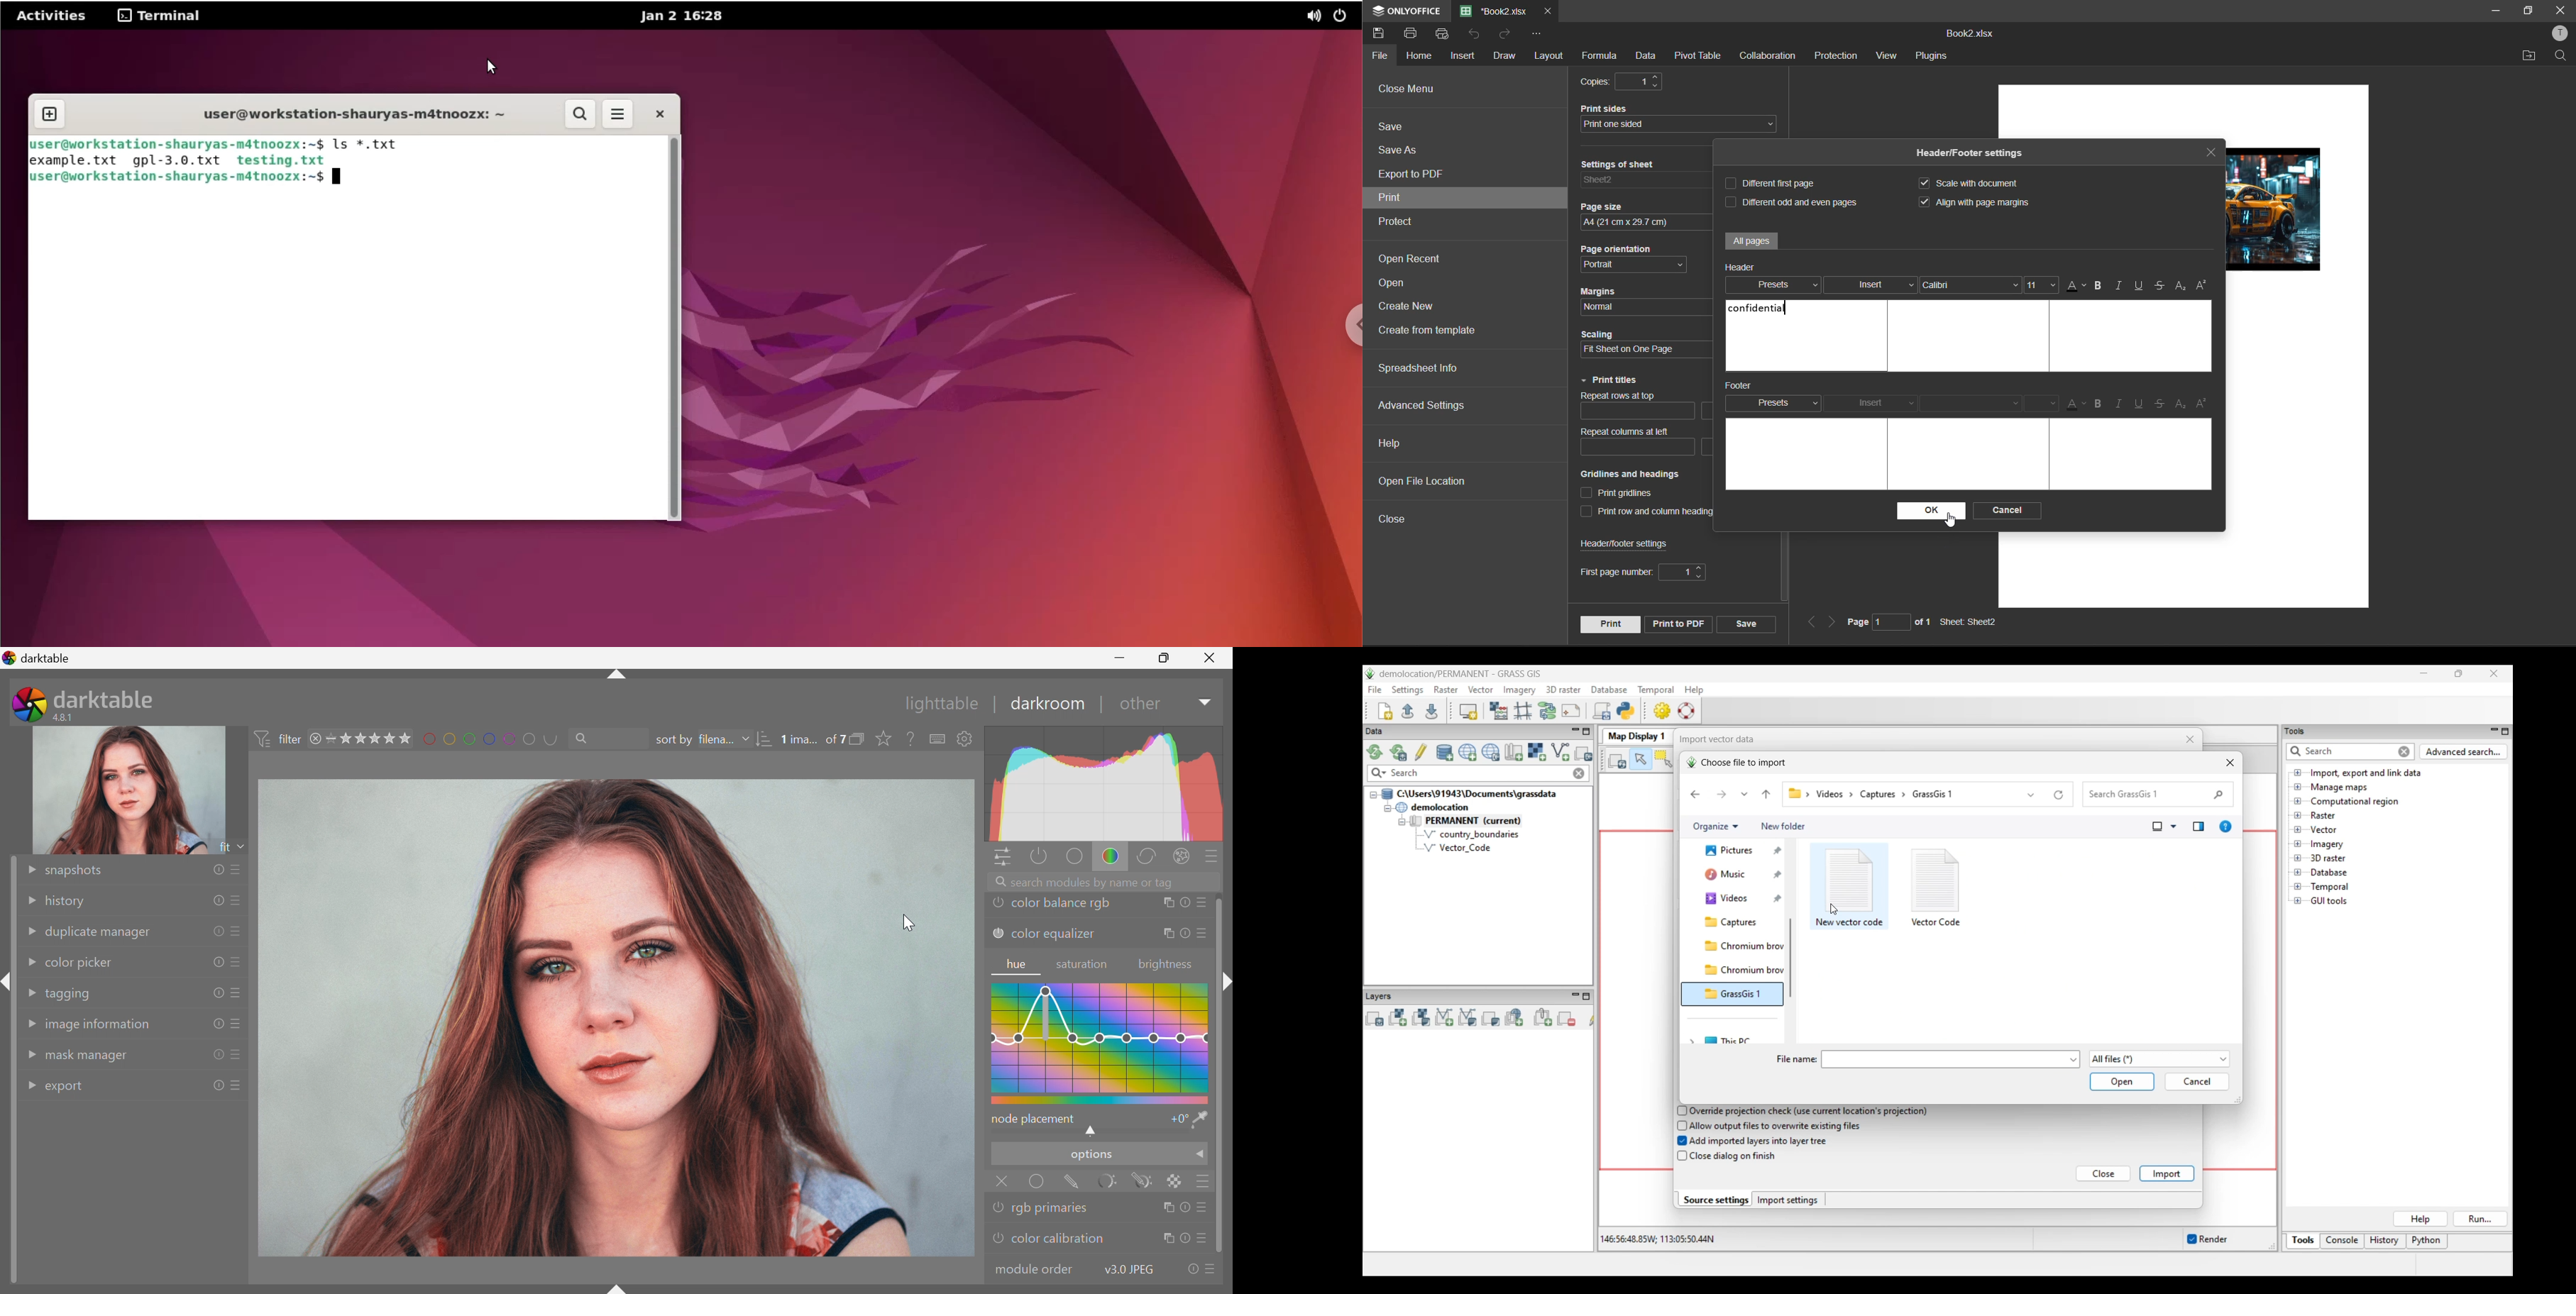  Describe the element at coordinates (764, 740) in the screenshot. I see `sort` at that location.